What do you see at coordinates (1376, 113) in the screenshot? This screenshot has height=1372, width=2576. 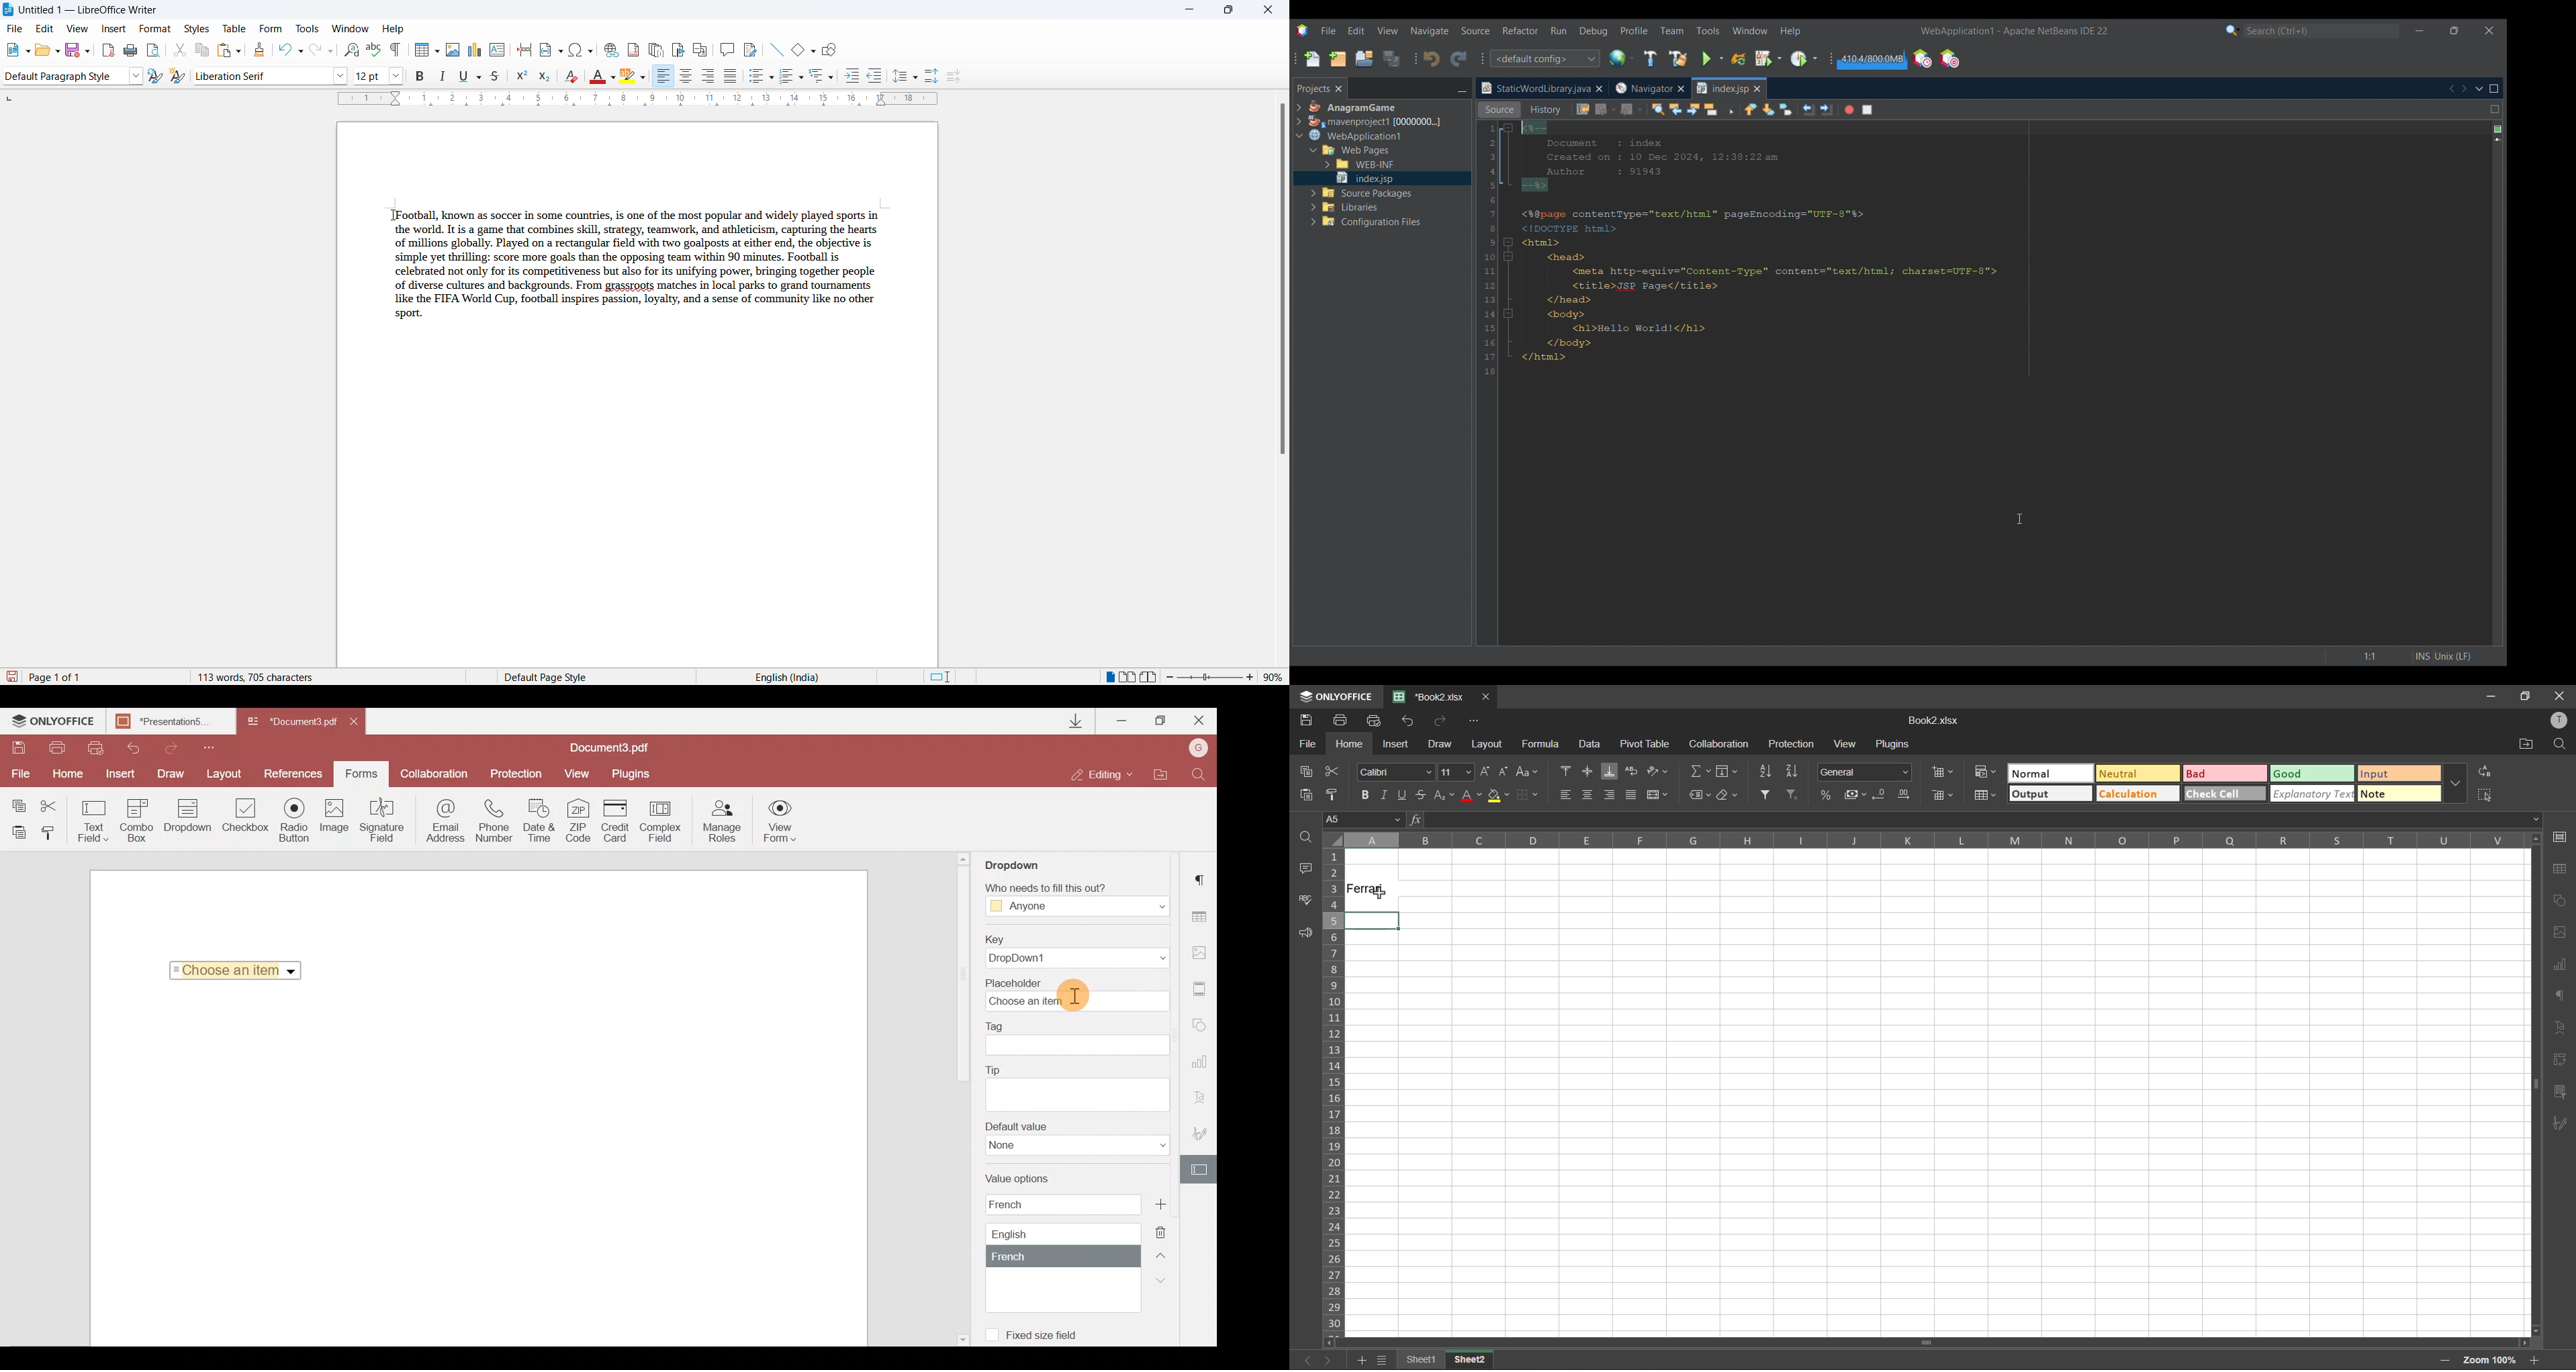 I see `Project options` at bounding box center [1376, 113].